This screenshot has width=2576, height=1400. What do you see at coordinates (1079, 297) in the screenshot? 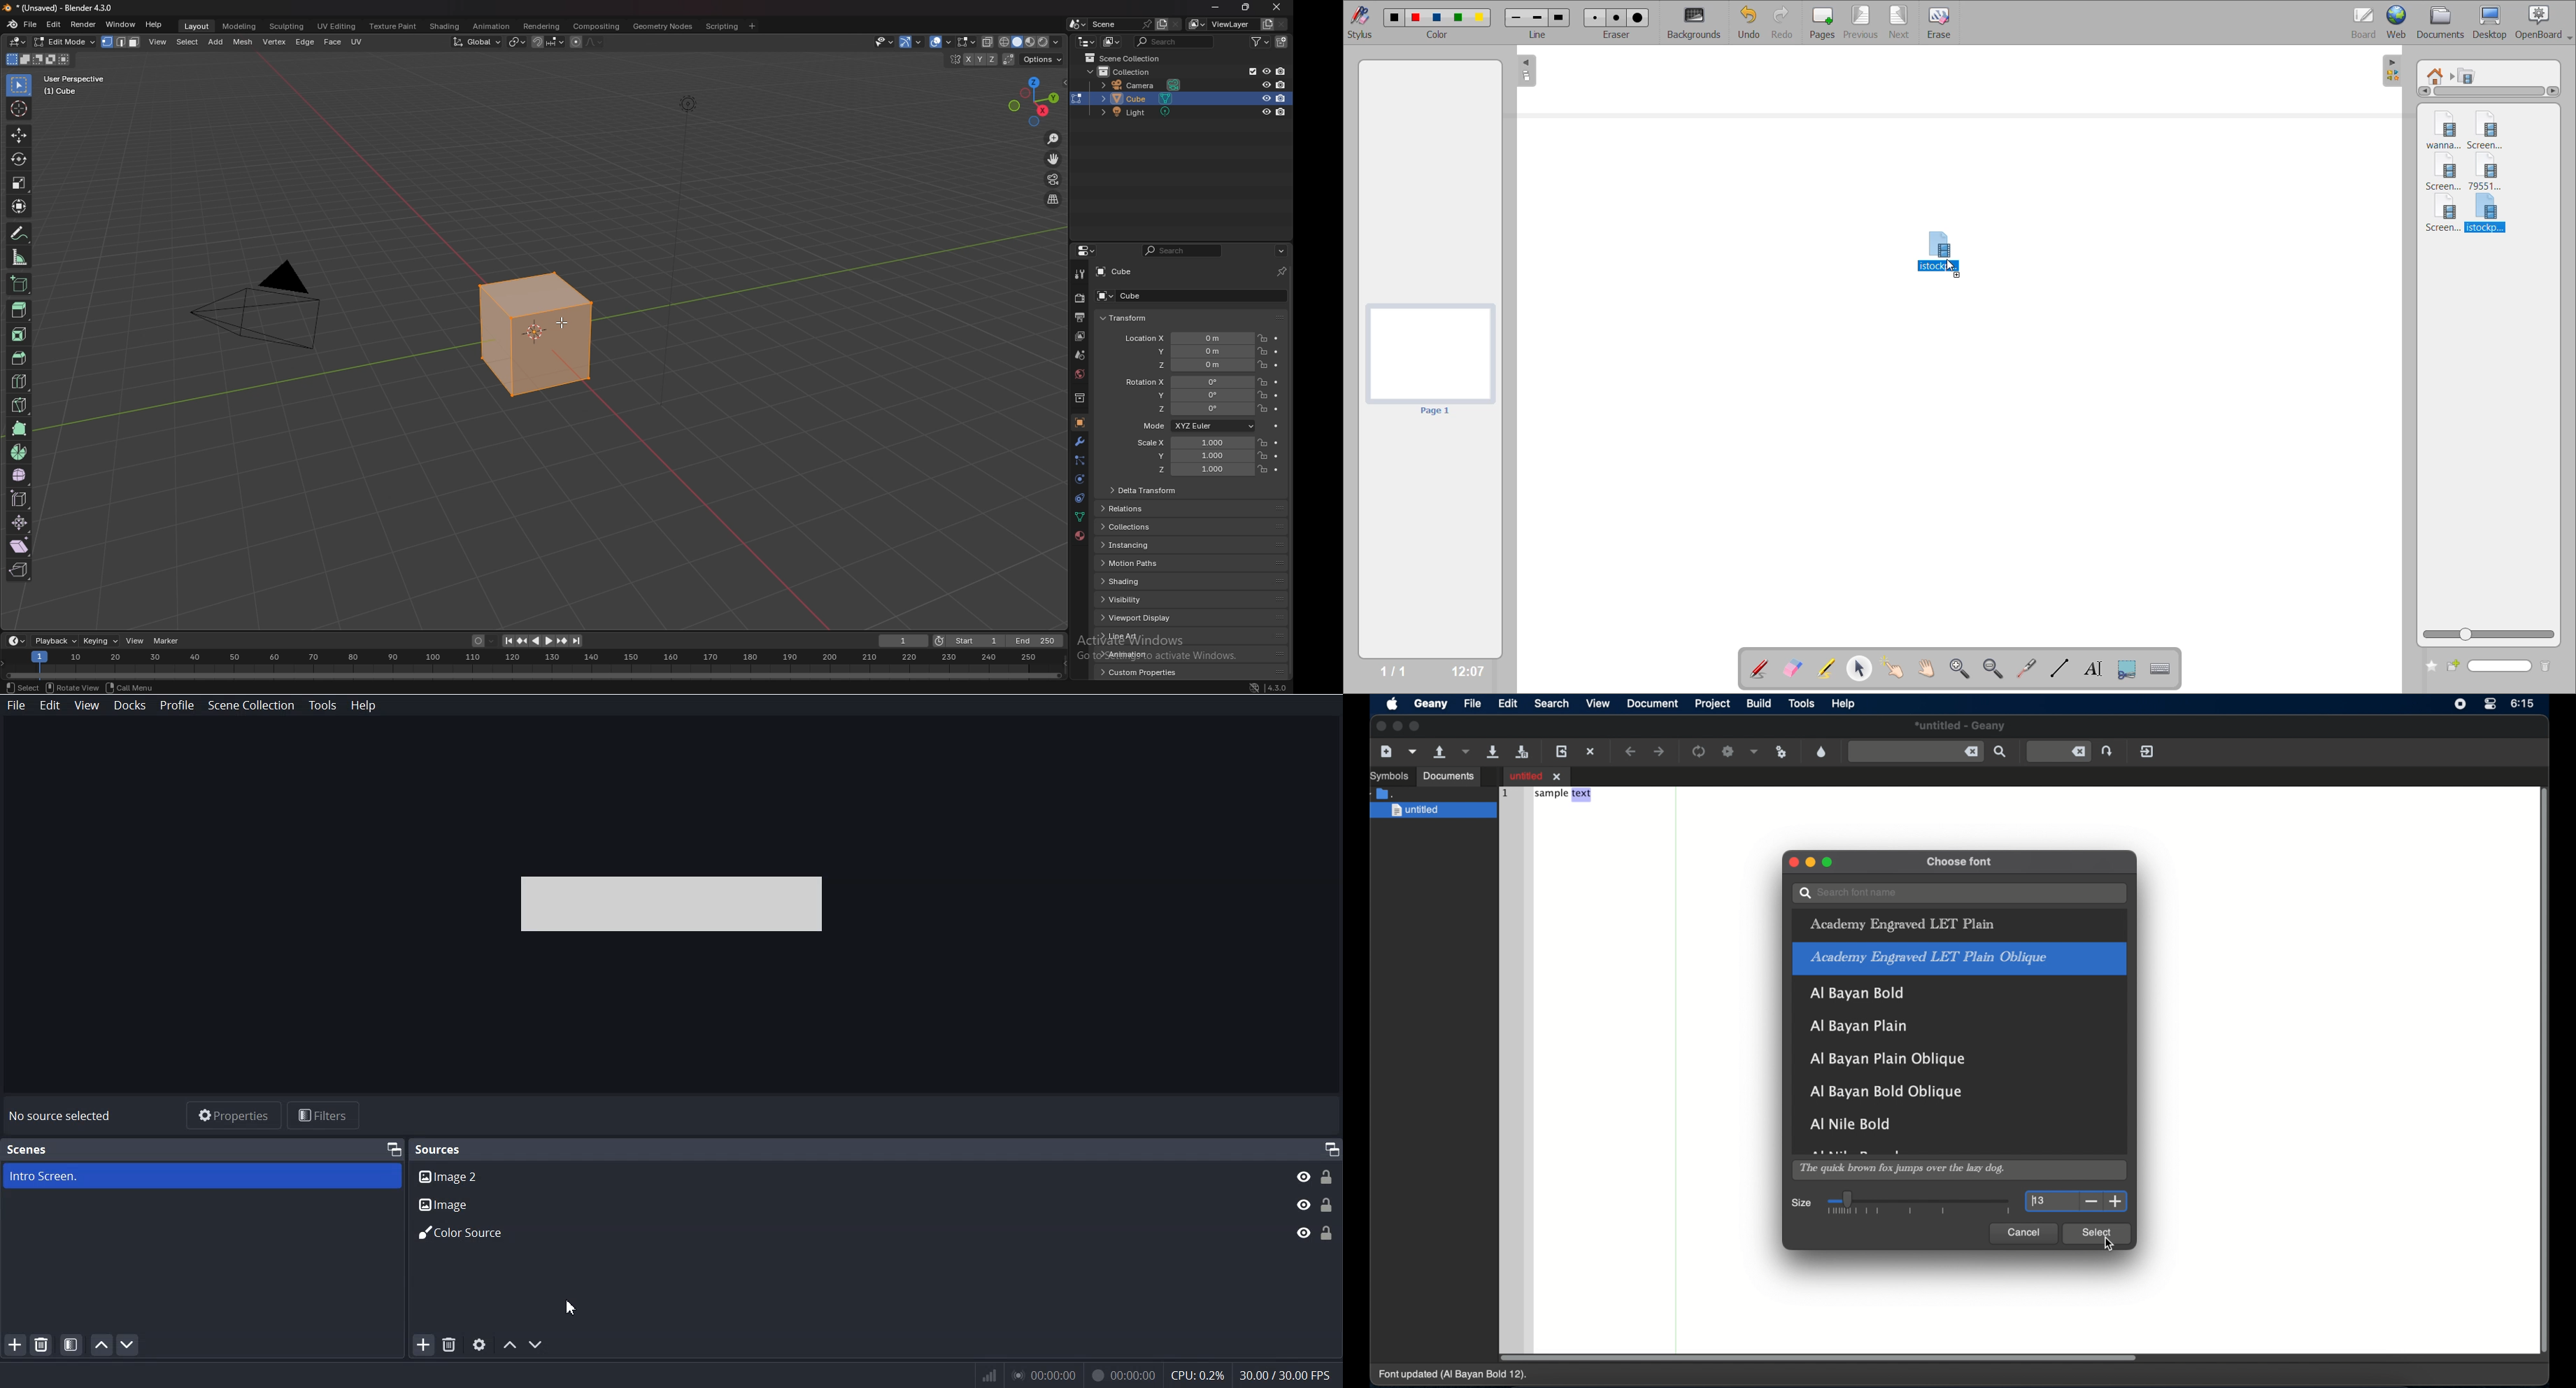
I see `render` at bounding box center [1079, 297].